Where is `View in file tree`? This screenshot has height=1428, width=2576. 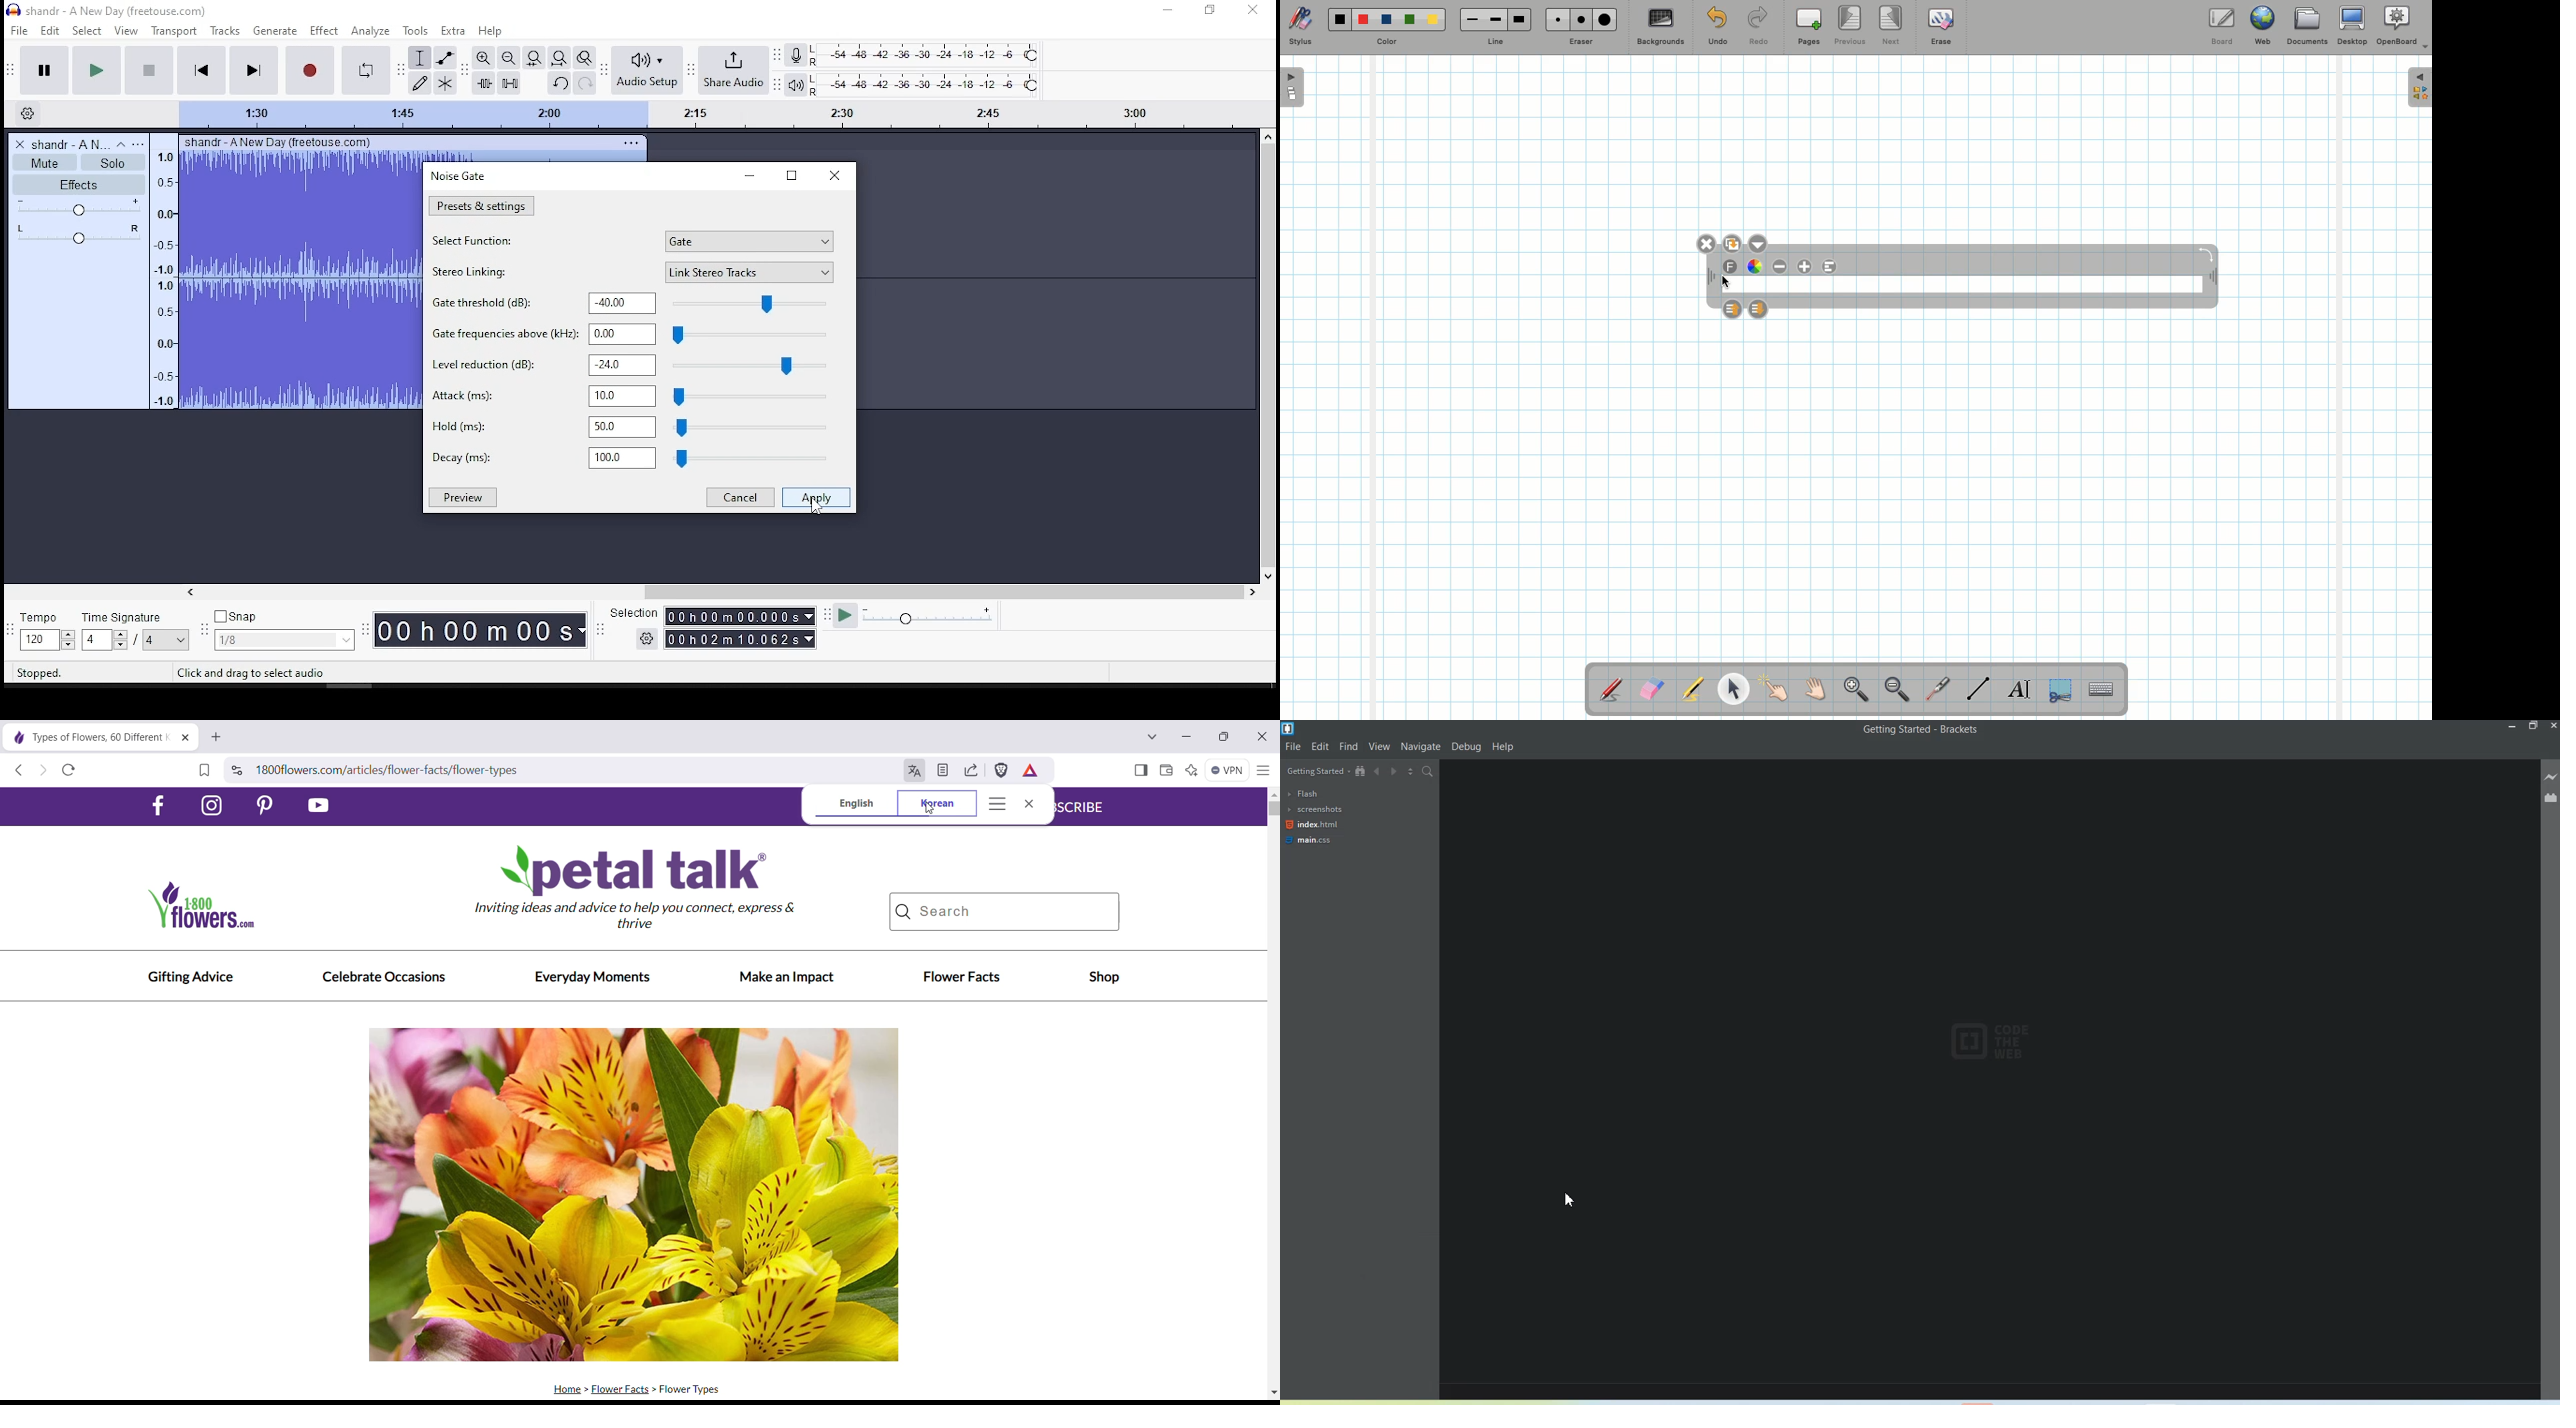 View in file tree is located at coordinates (1361, 771).